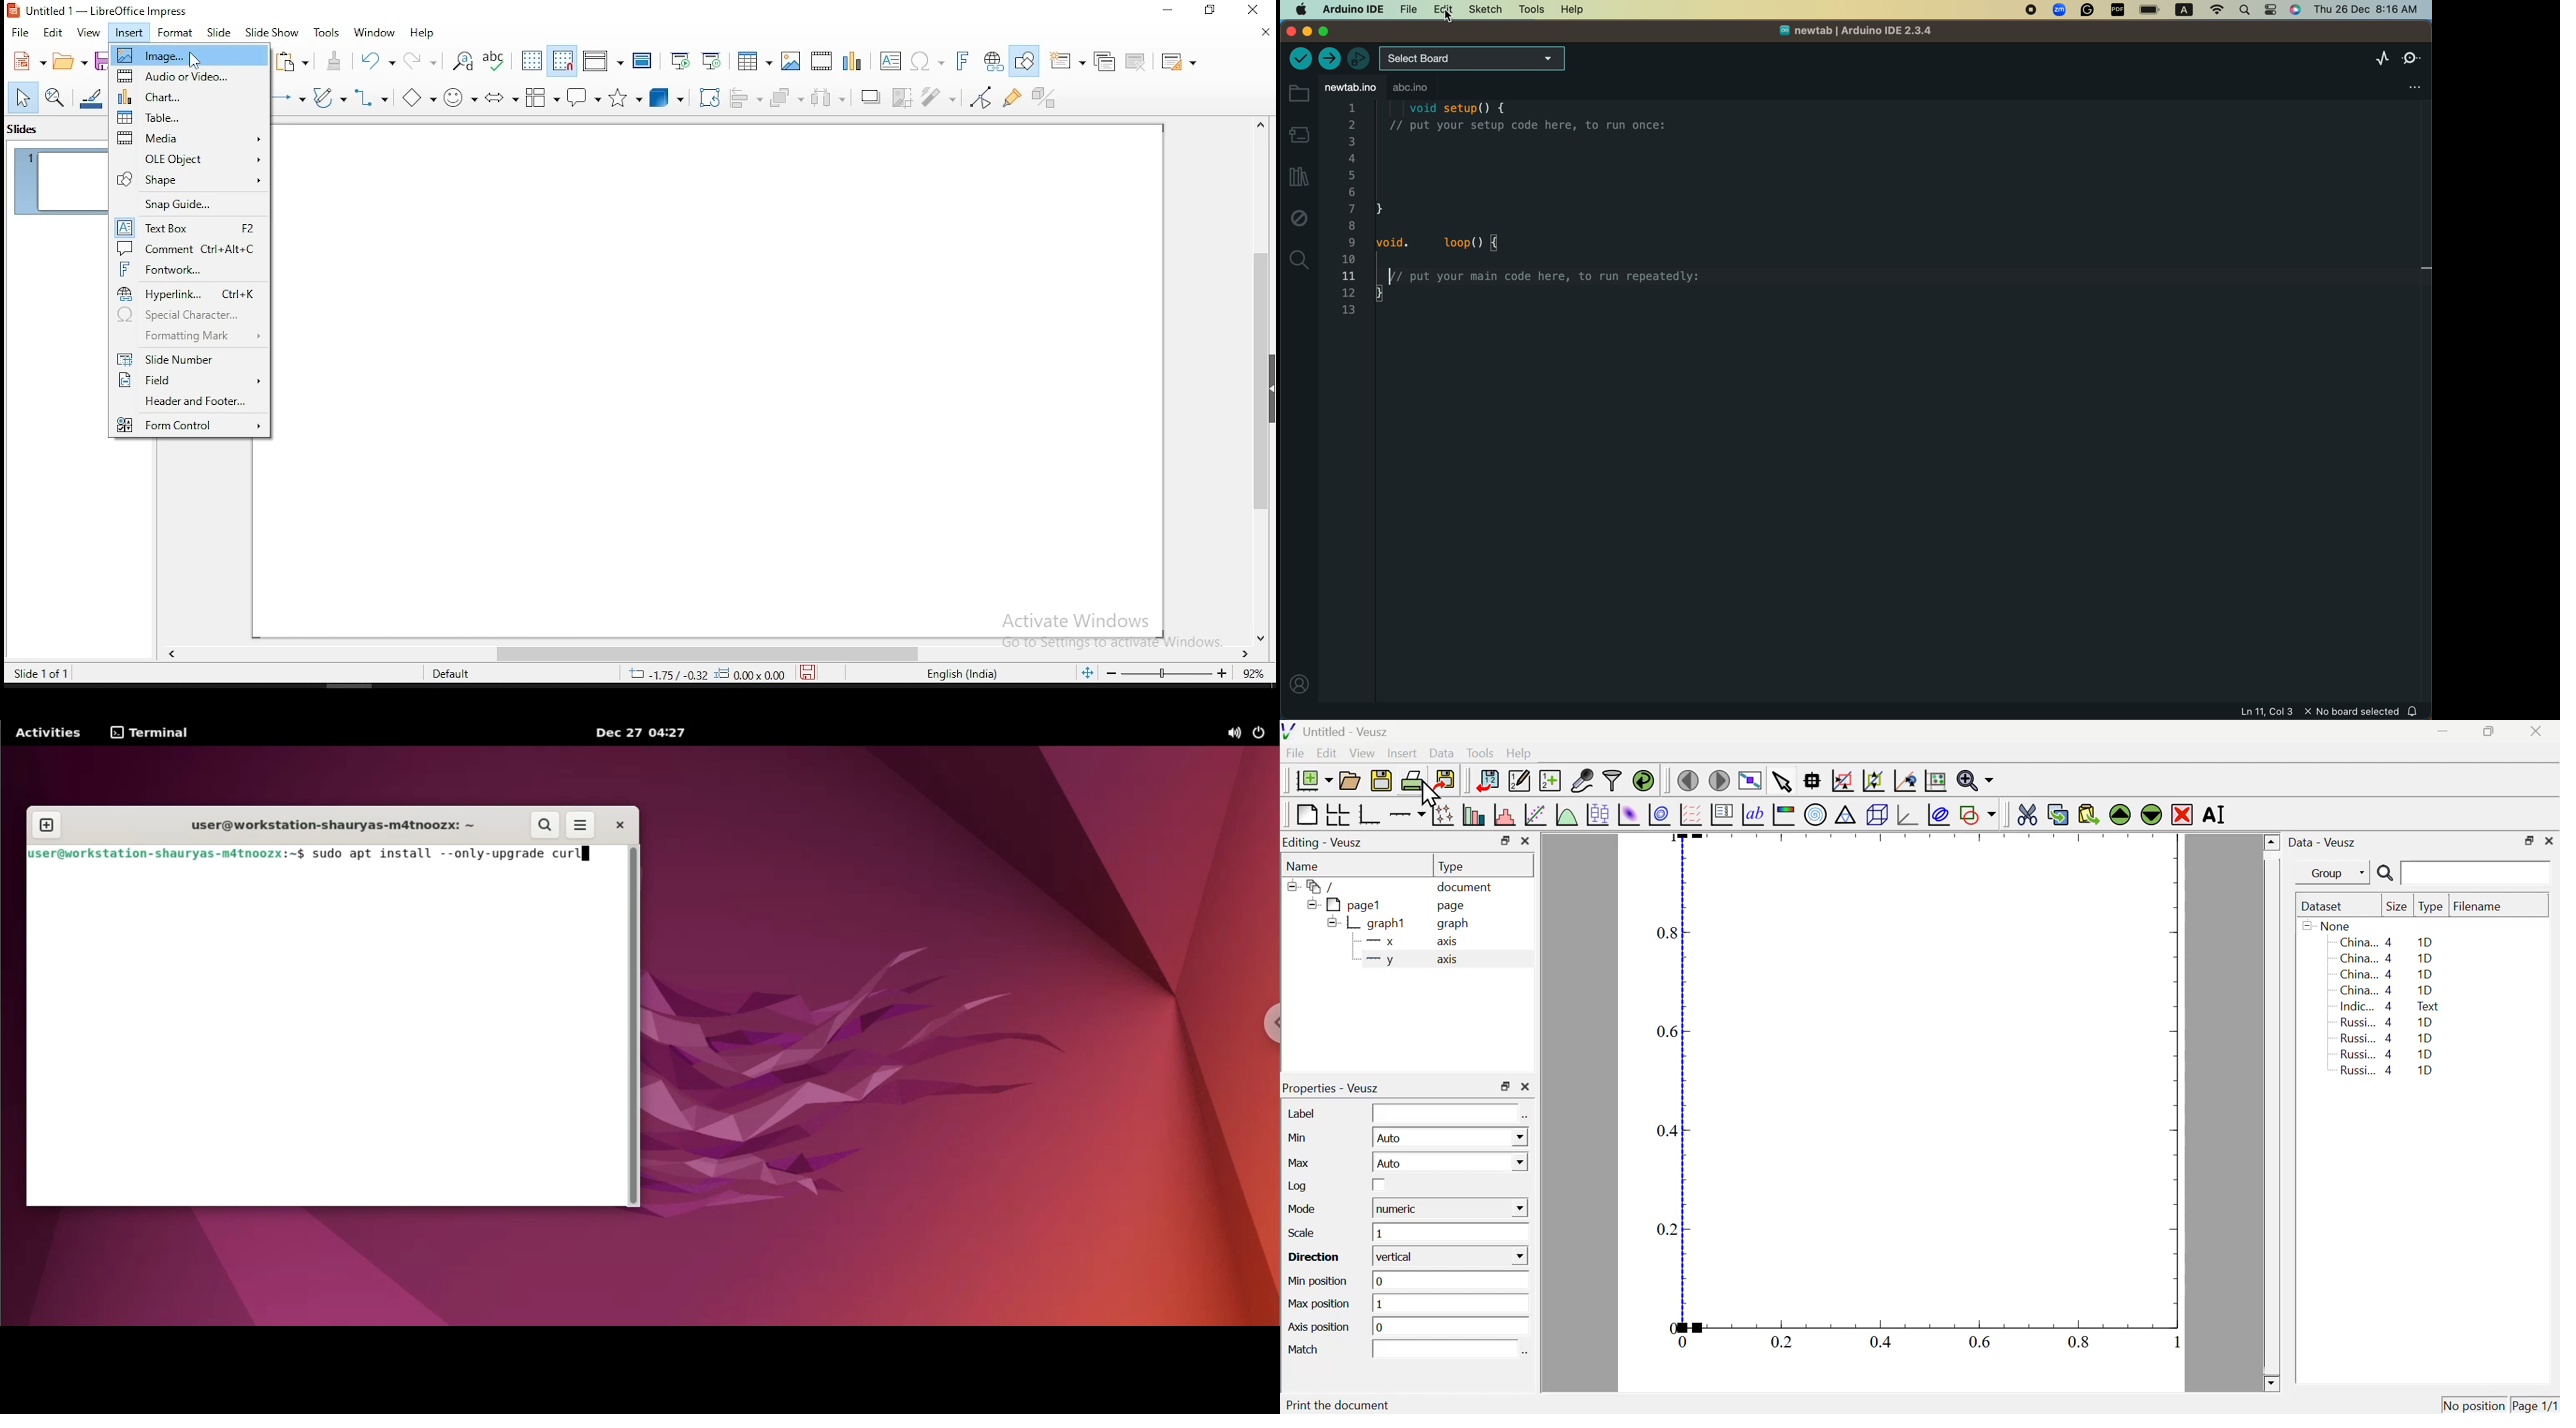  I want to click on close, so click(615, 825).